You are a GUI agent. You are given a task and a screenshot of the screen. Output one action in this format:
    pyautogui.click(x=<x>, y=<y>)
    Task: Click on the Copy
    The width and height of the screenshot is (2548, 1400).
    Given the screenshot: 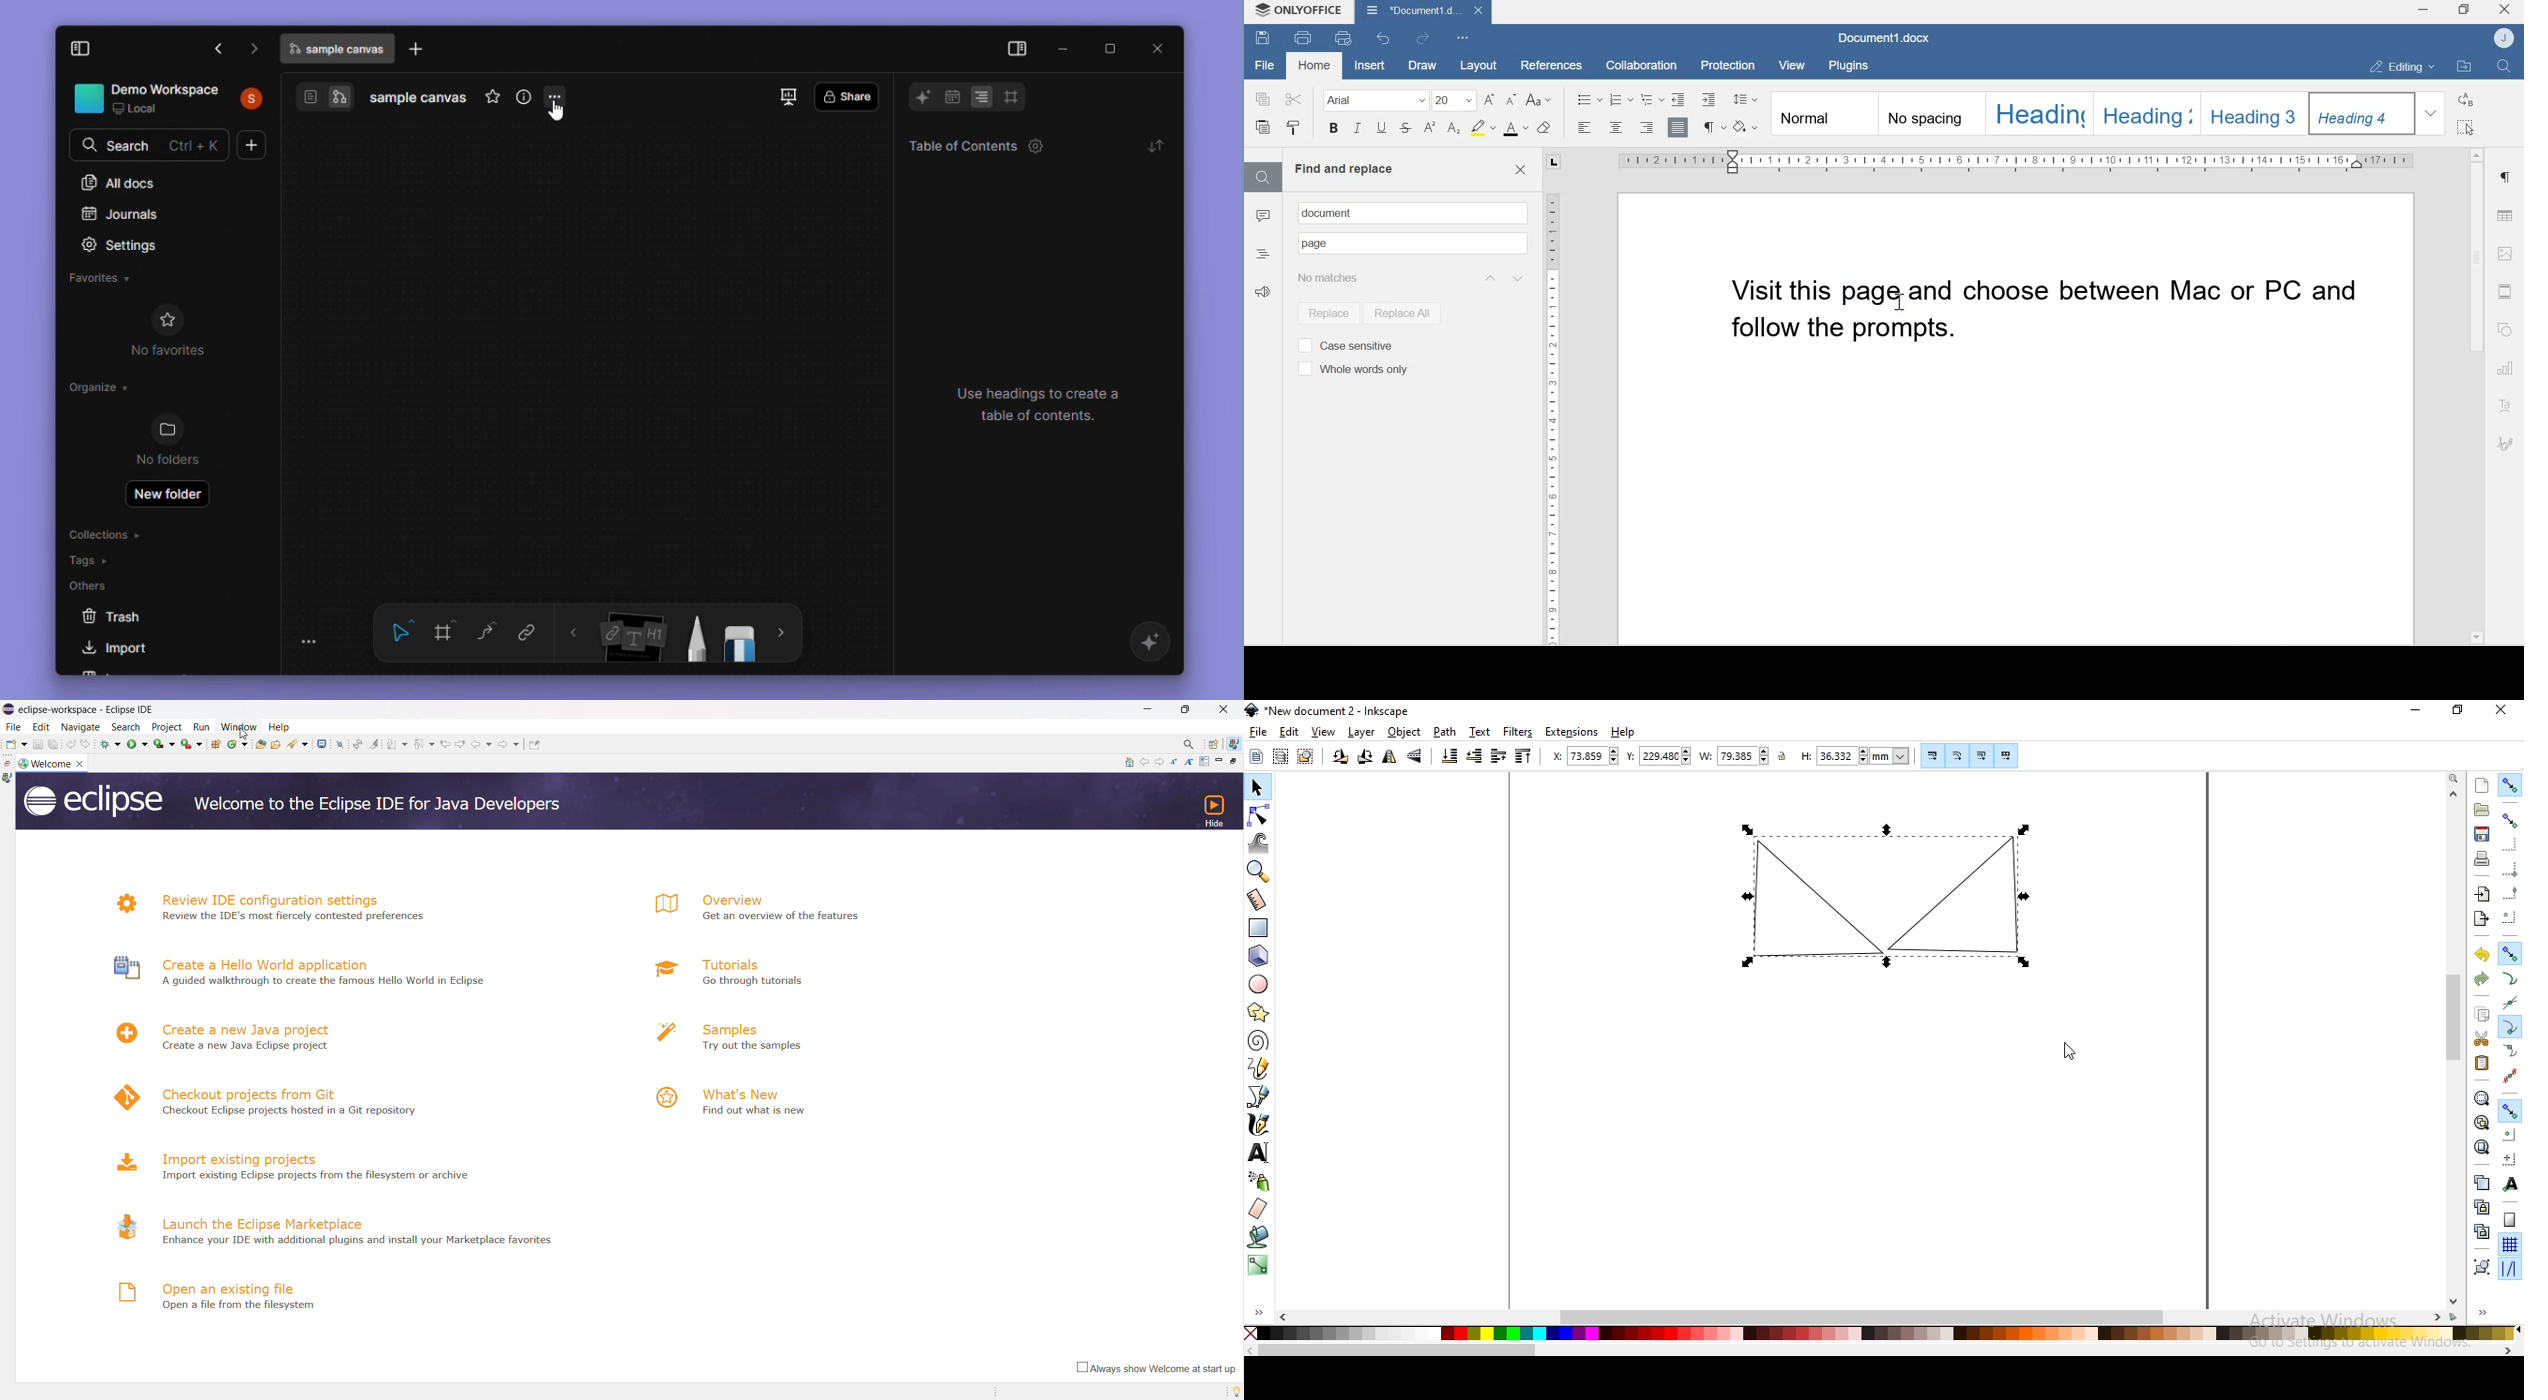 What is the action you would take?
    pyautogui.click(x=1263, y=98)
    